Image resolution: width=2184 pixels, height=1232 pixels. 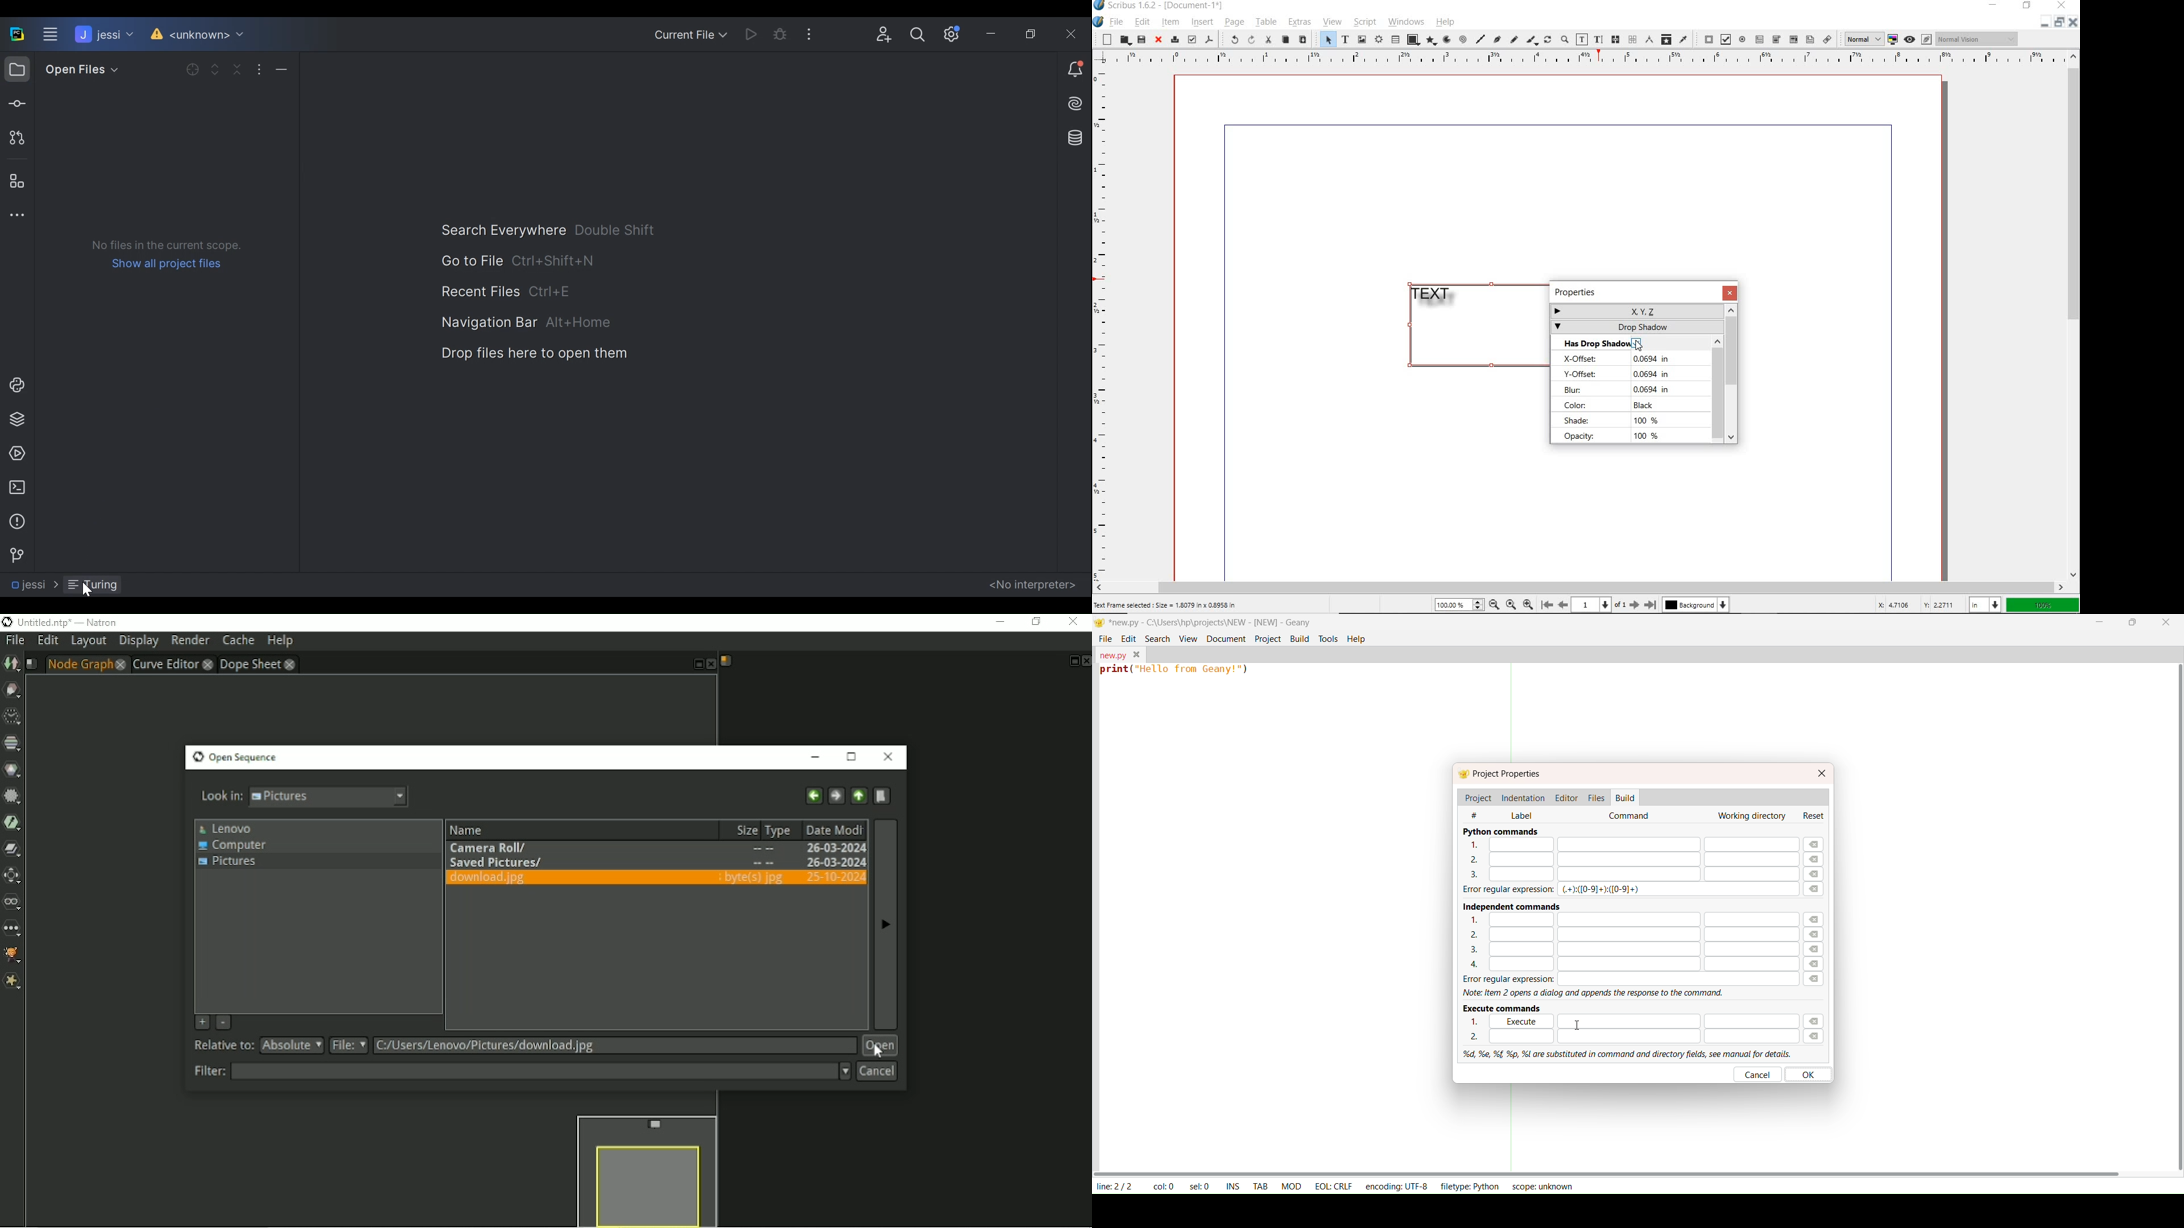 What do you see at coordinates (1625, 965) in the screenshot?
I see `4.` at bounding box center [1625, 965].